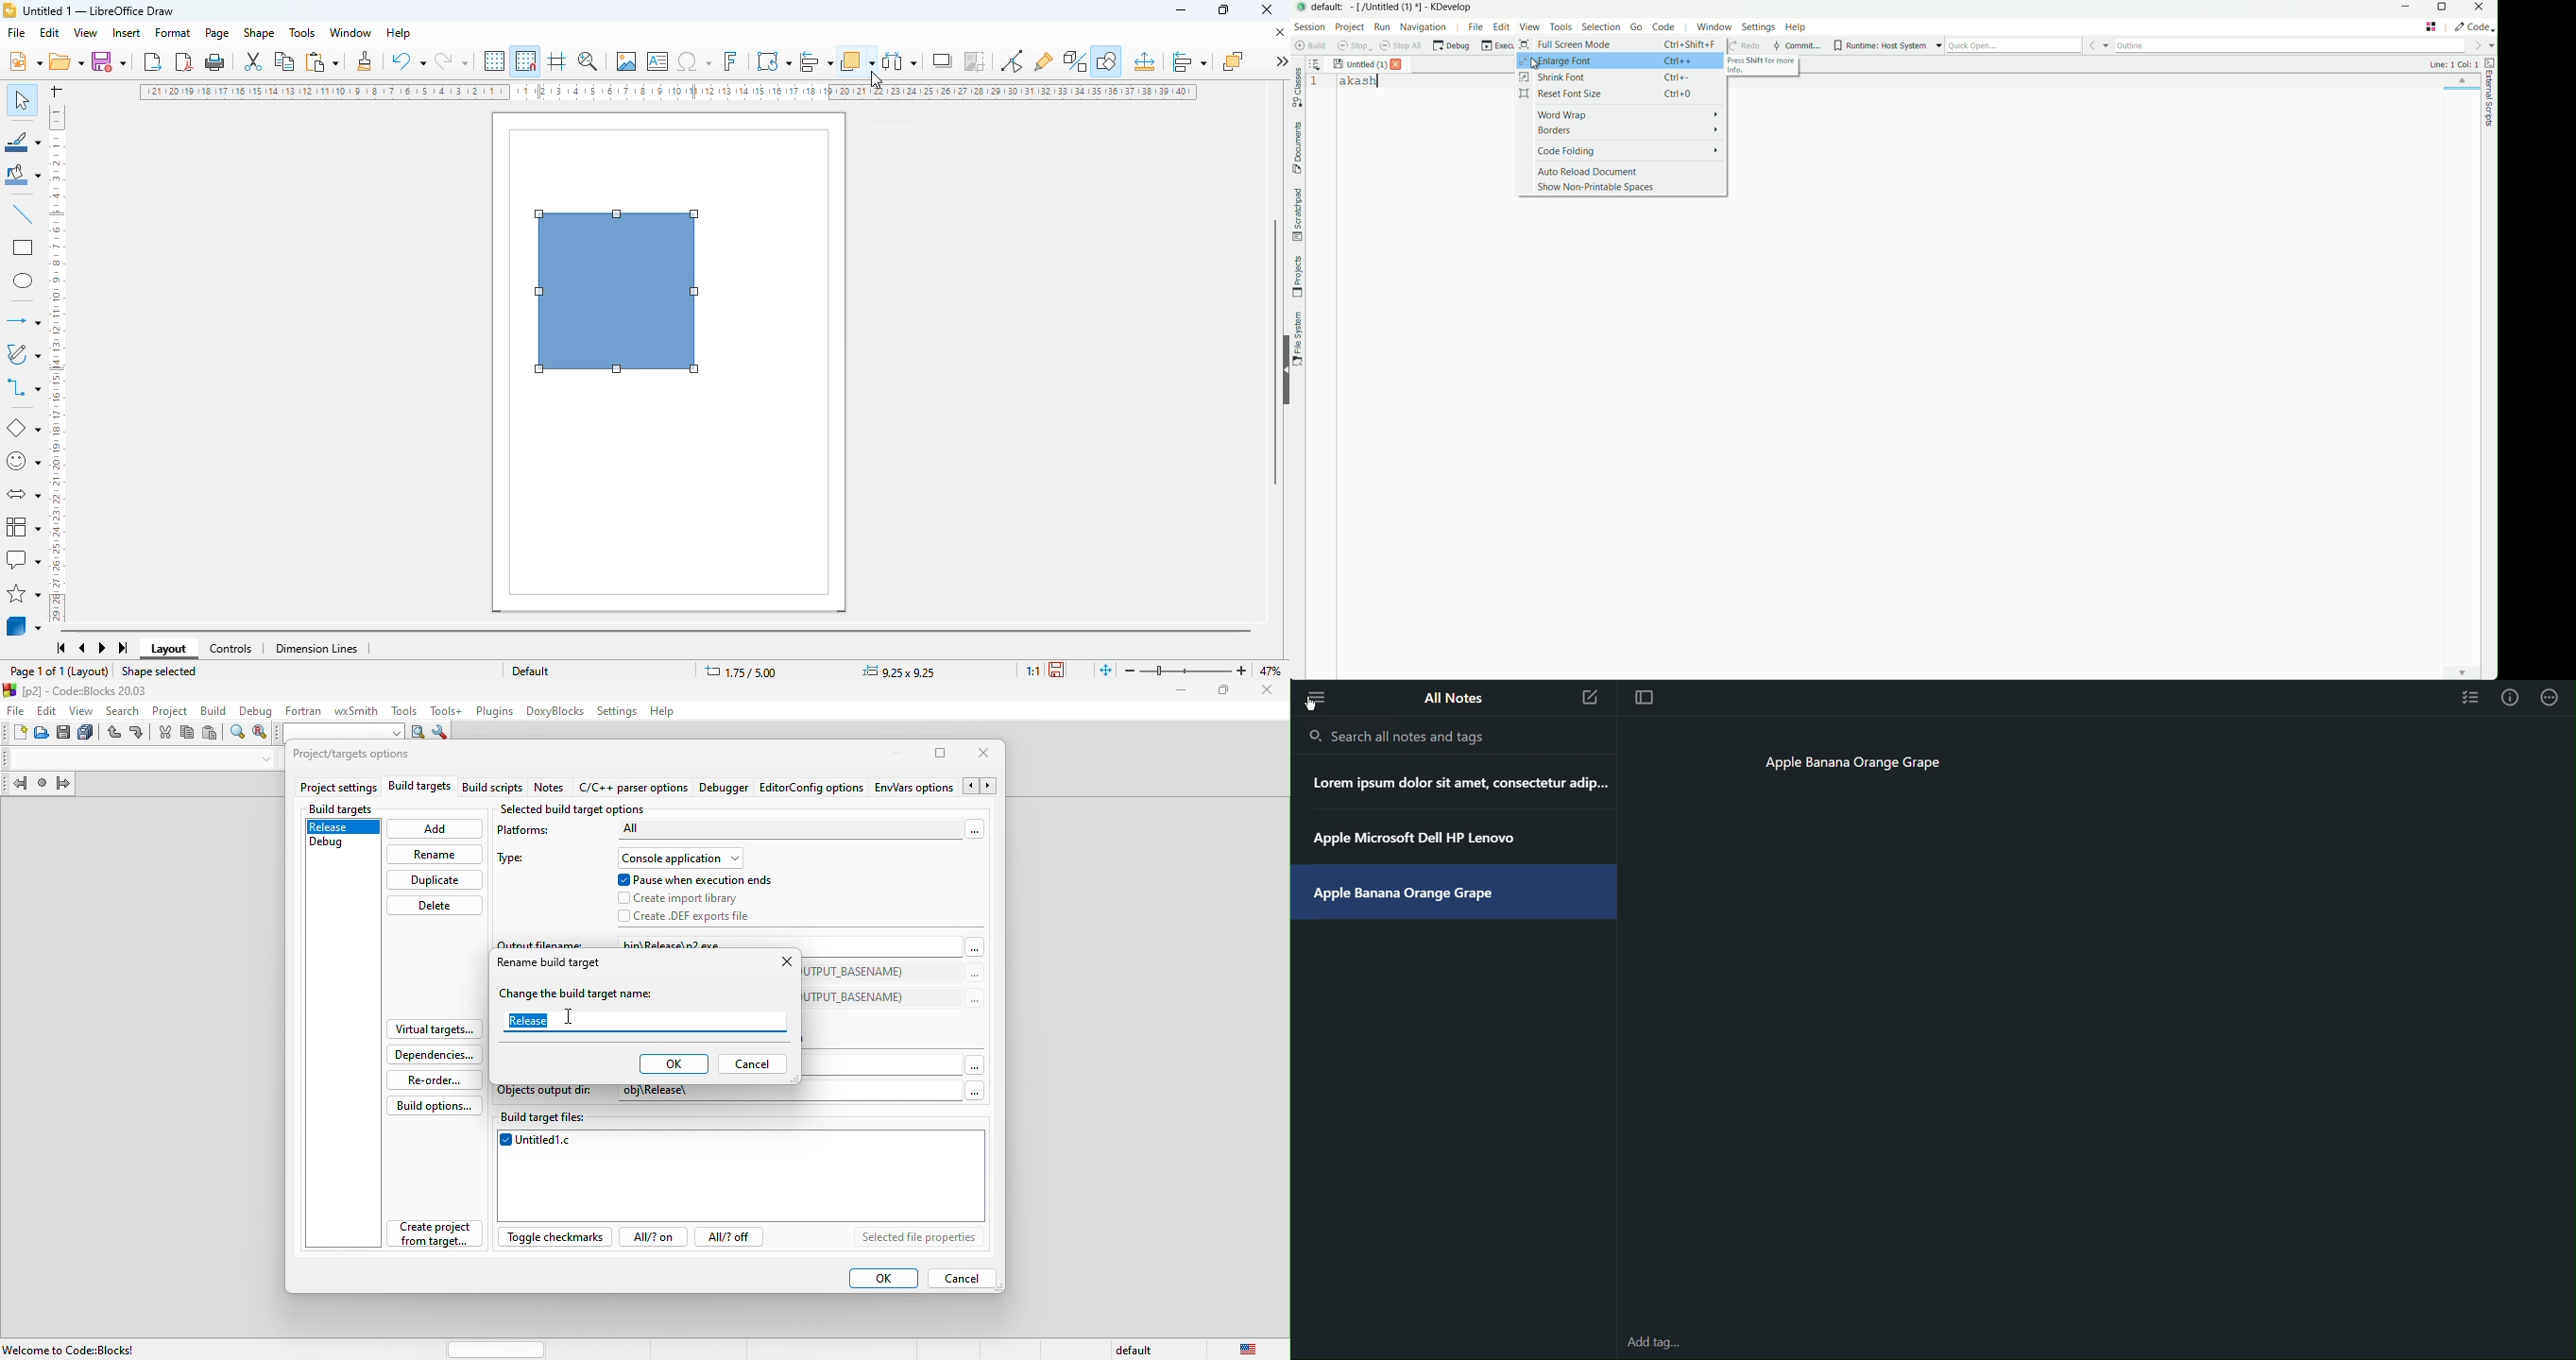 The image size is (2576, 1372). Describe the element at coordinates (65, 734) in the screenshot. I see `save` at that location.